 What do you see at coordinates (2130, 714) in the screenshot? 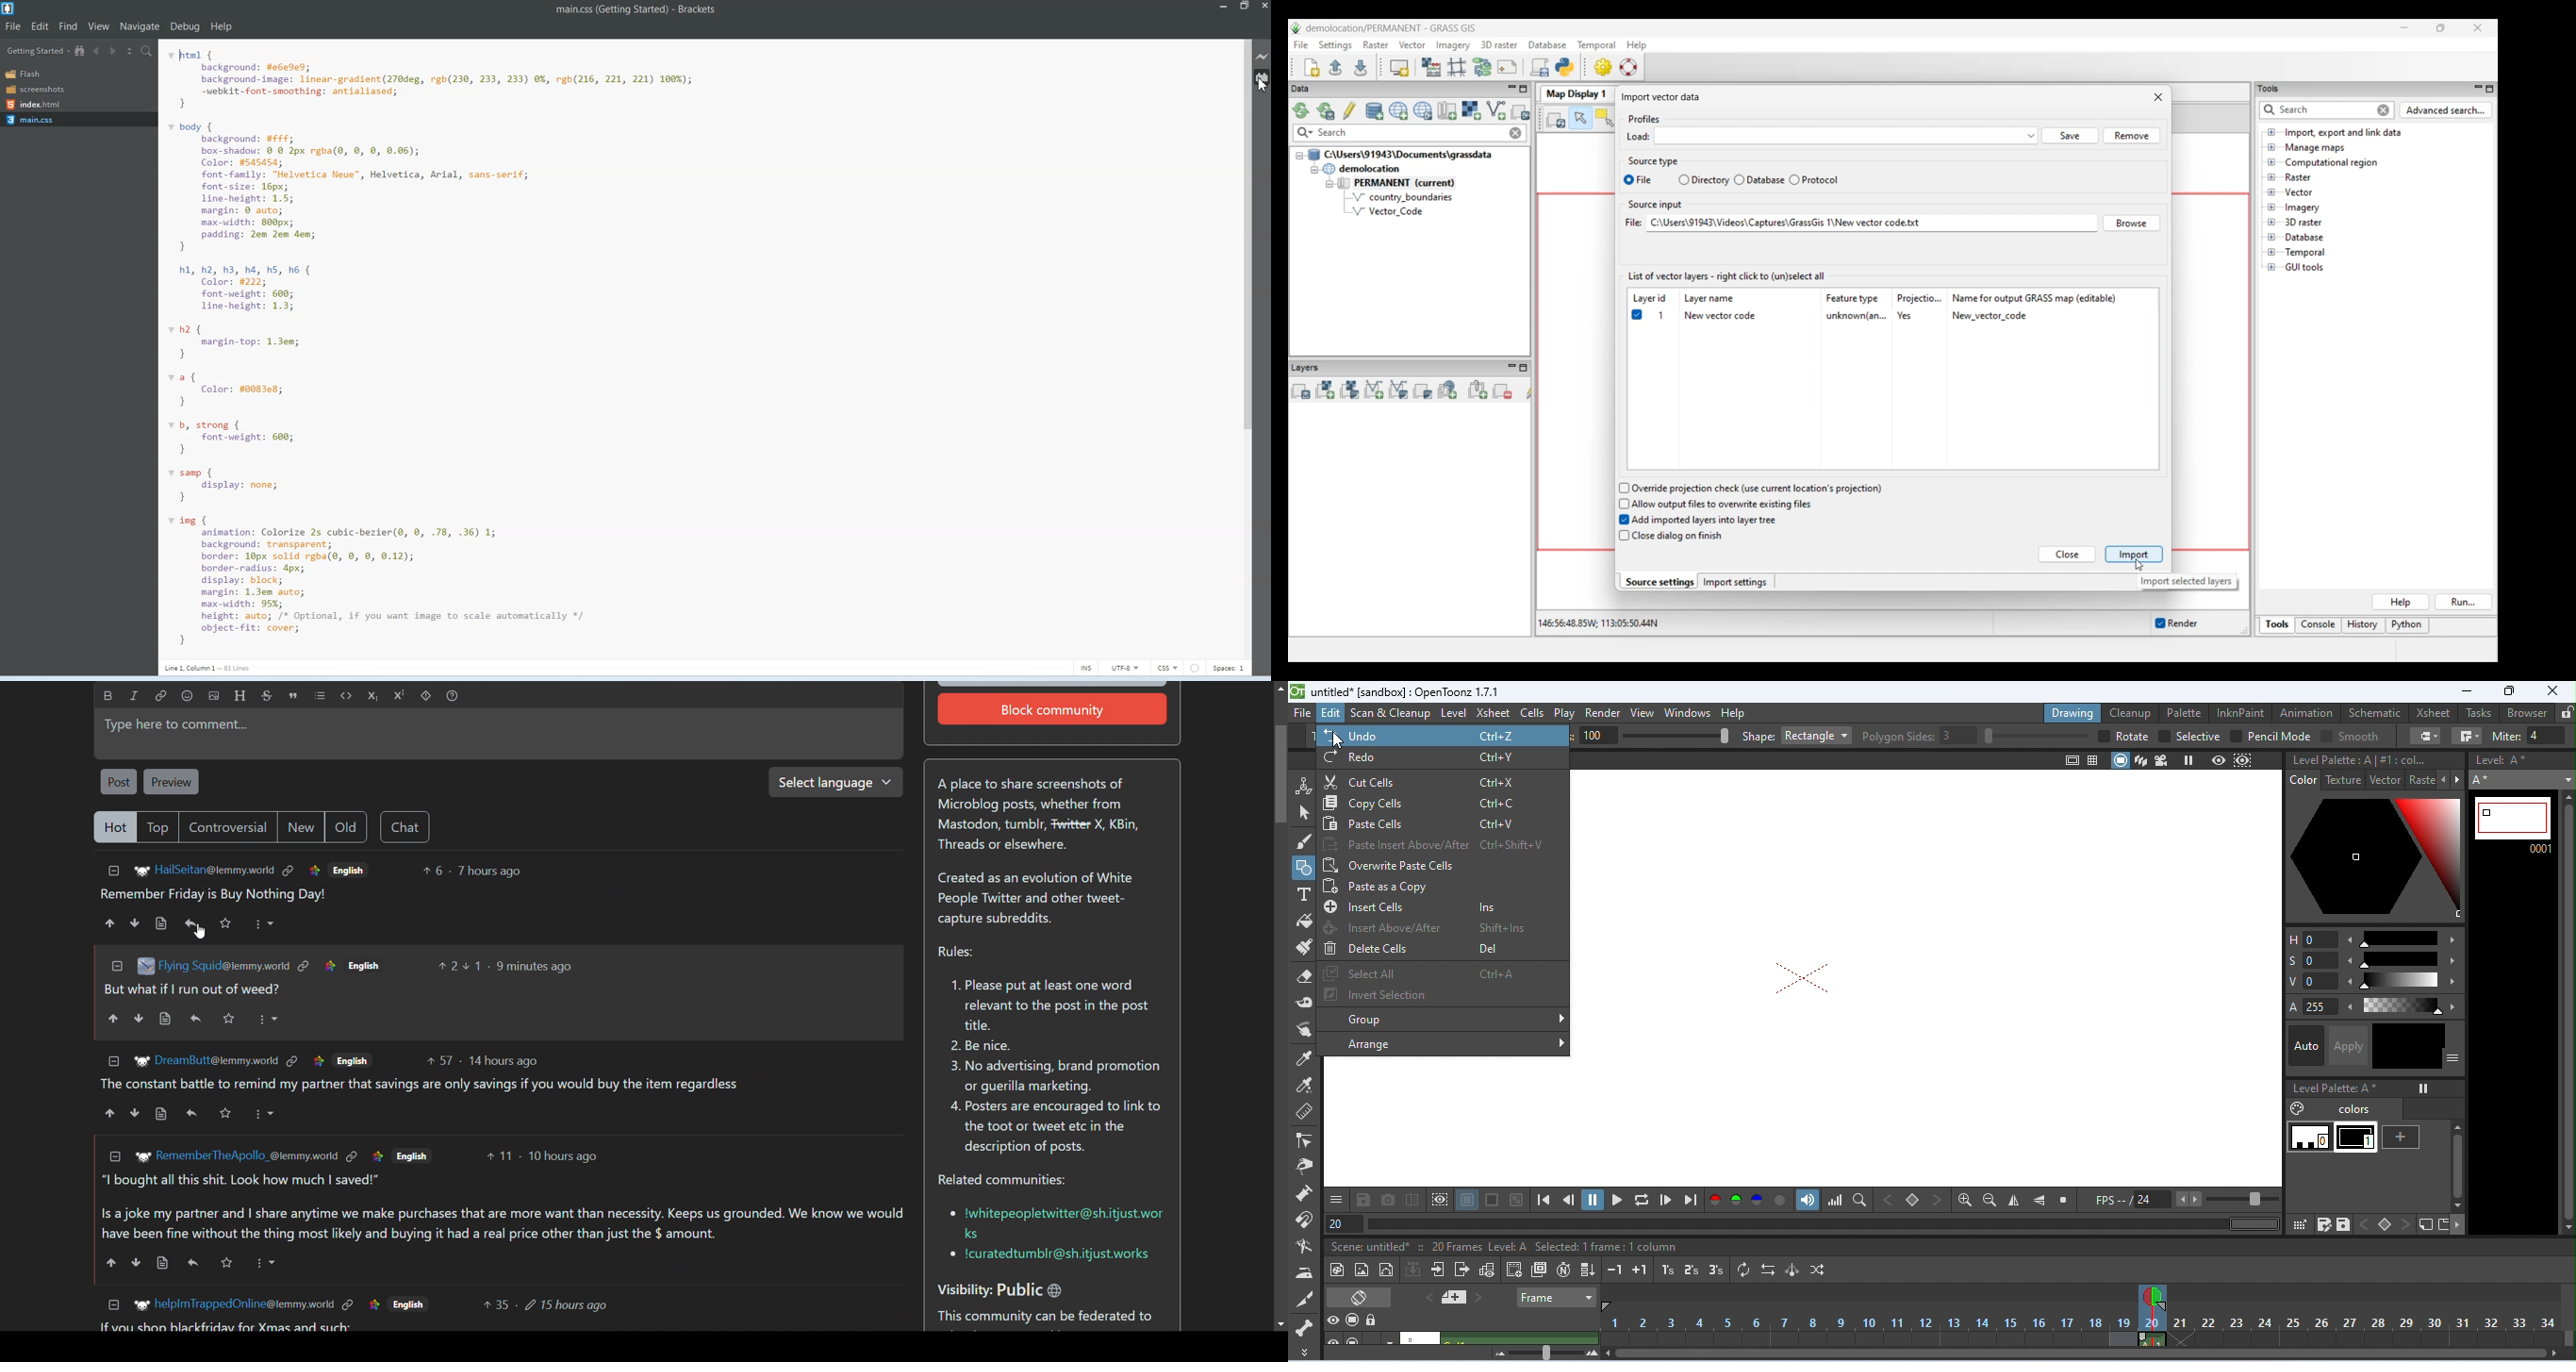
I see `clean up` at bounding box center [2130, 714].